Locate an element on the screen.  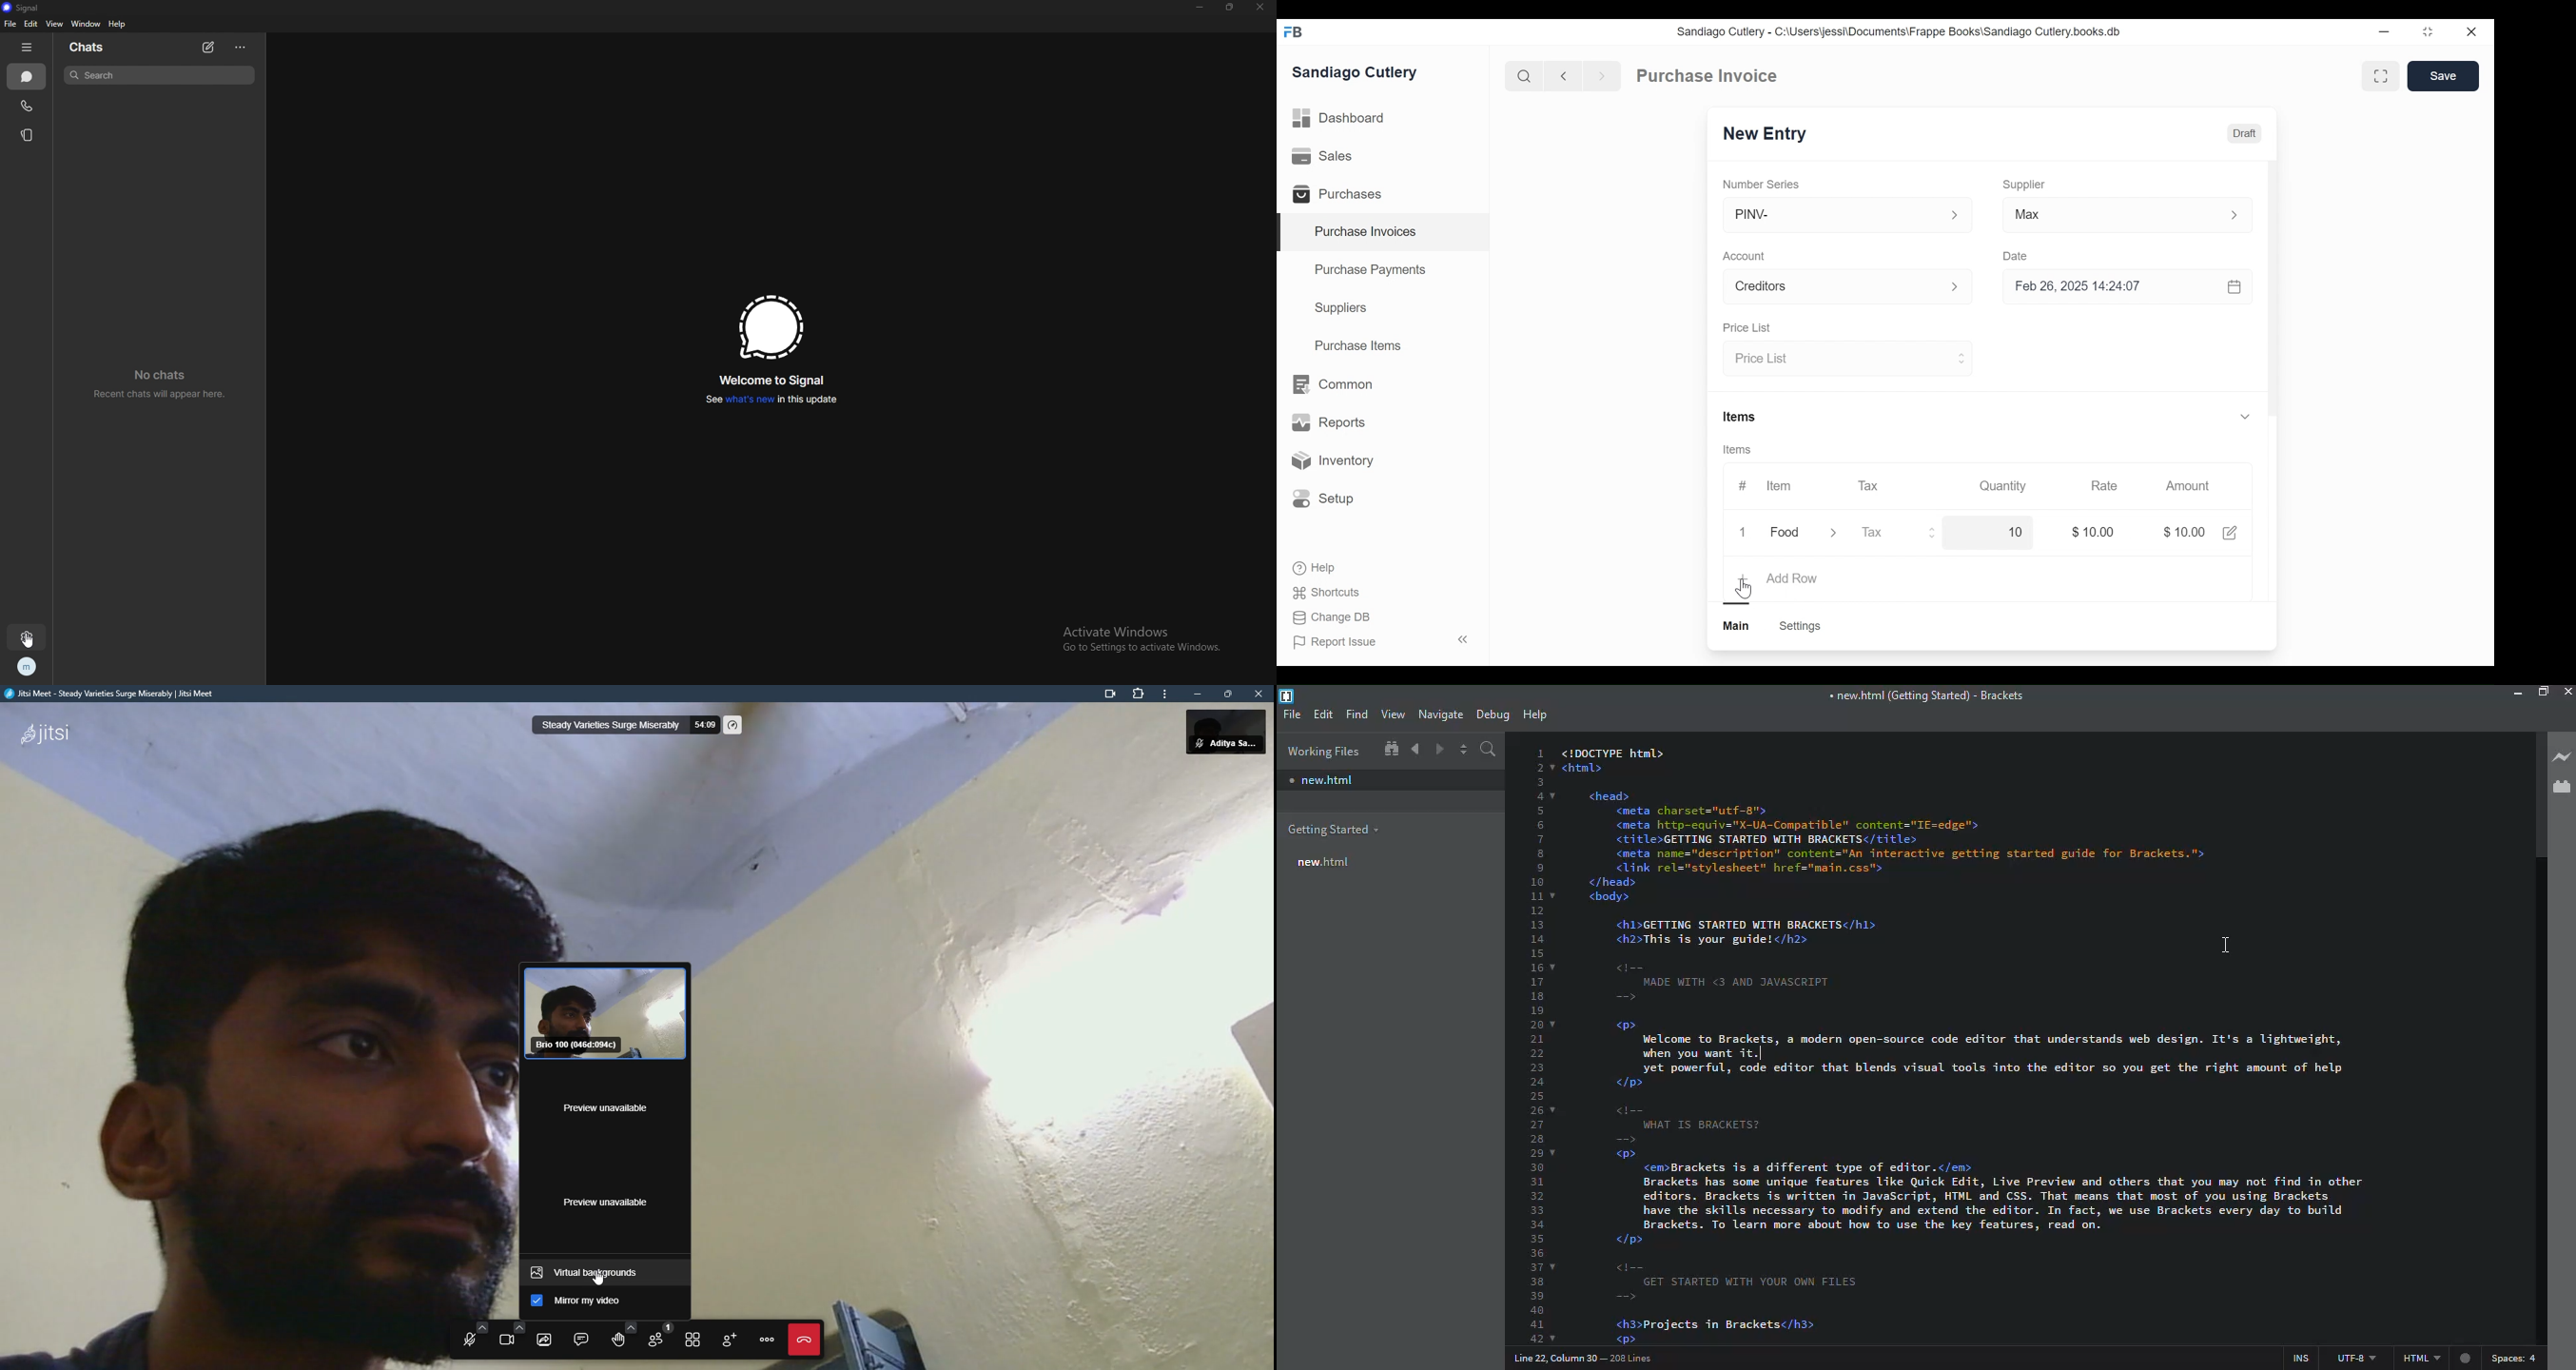
Account is located at coordinates (1747, 258).